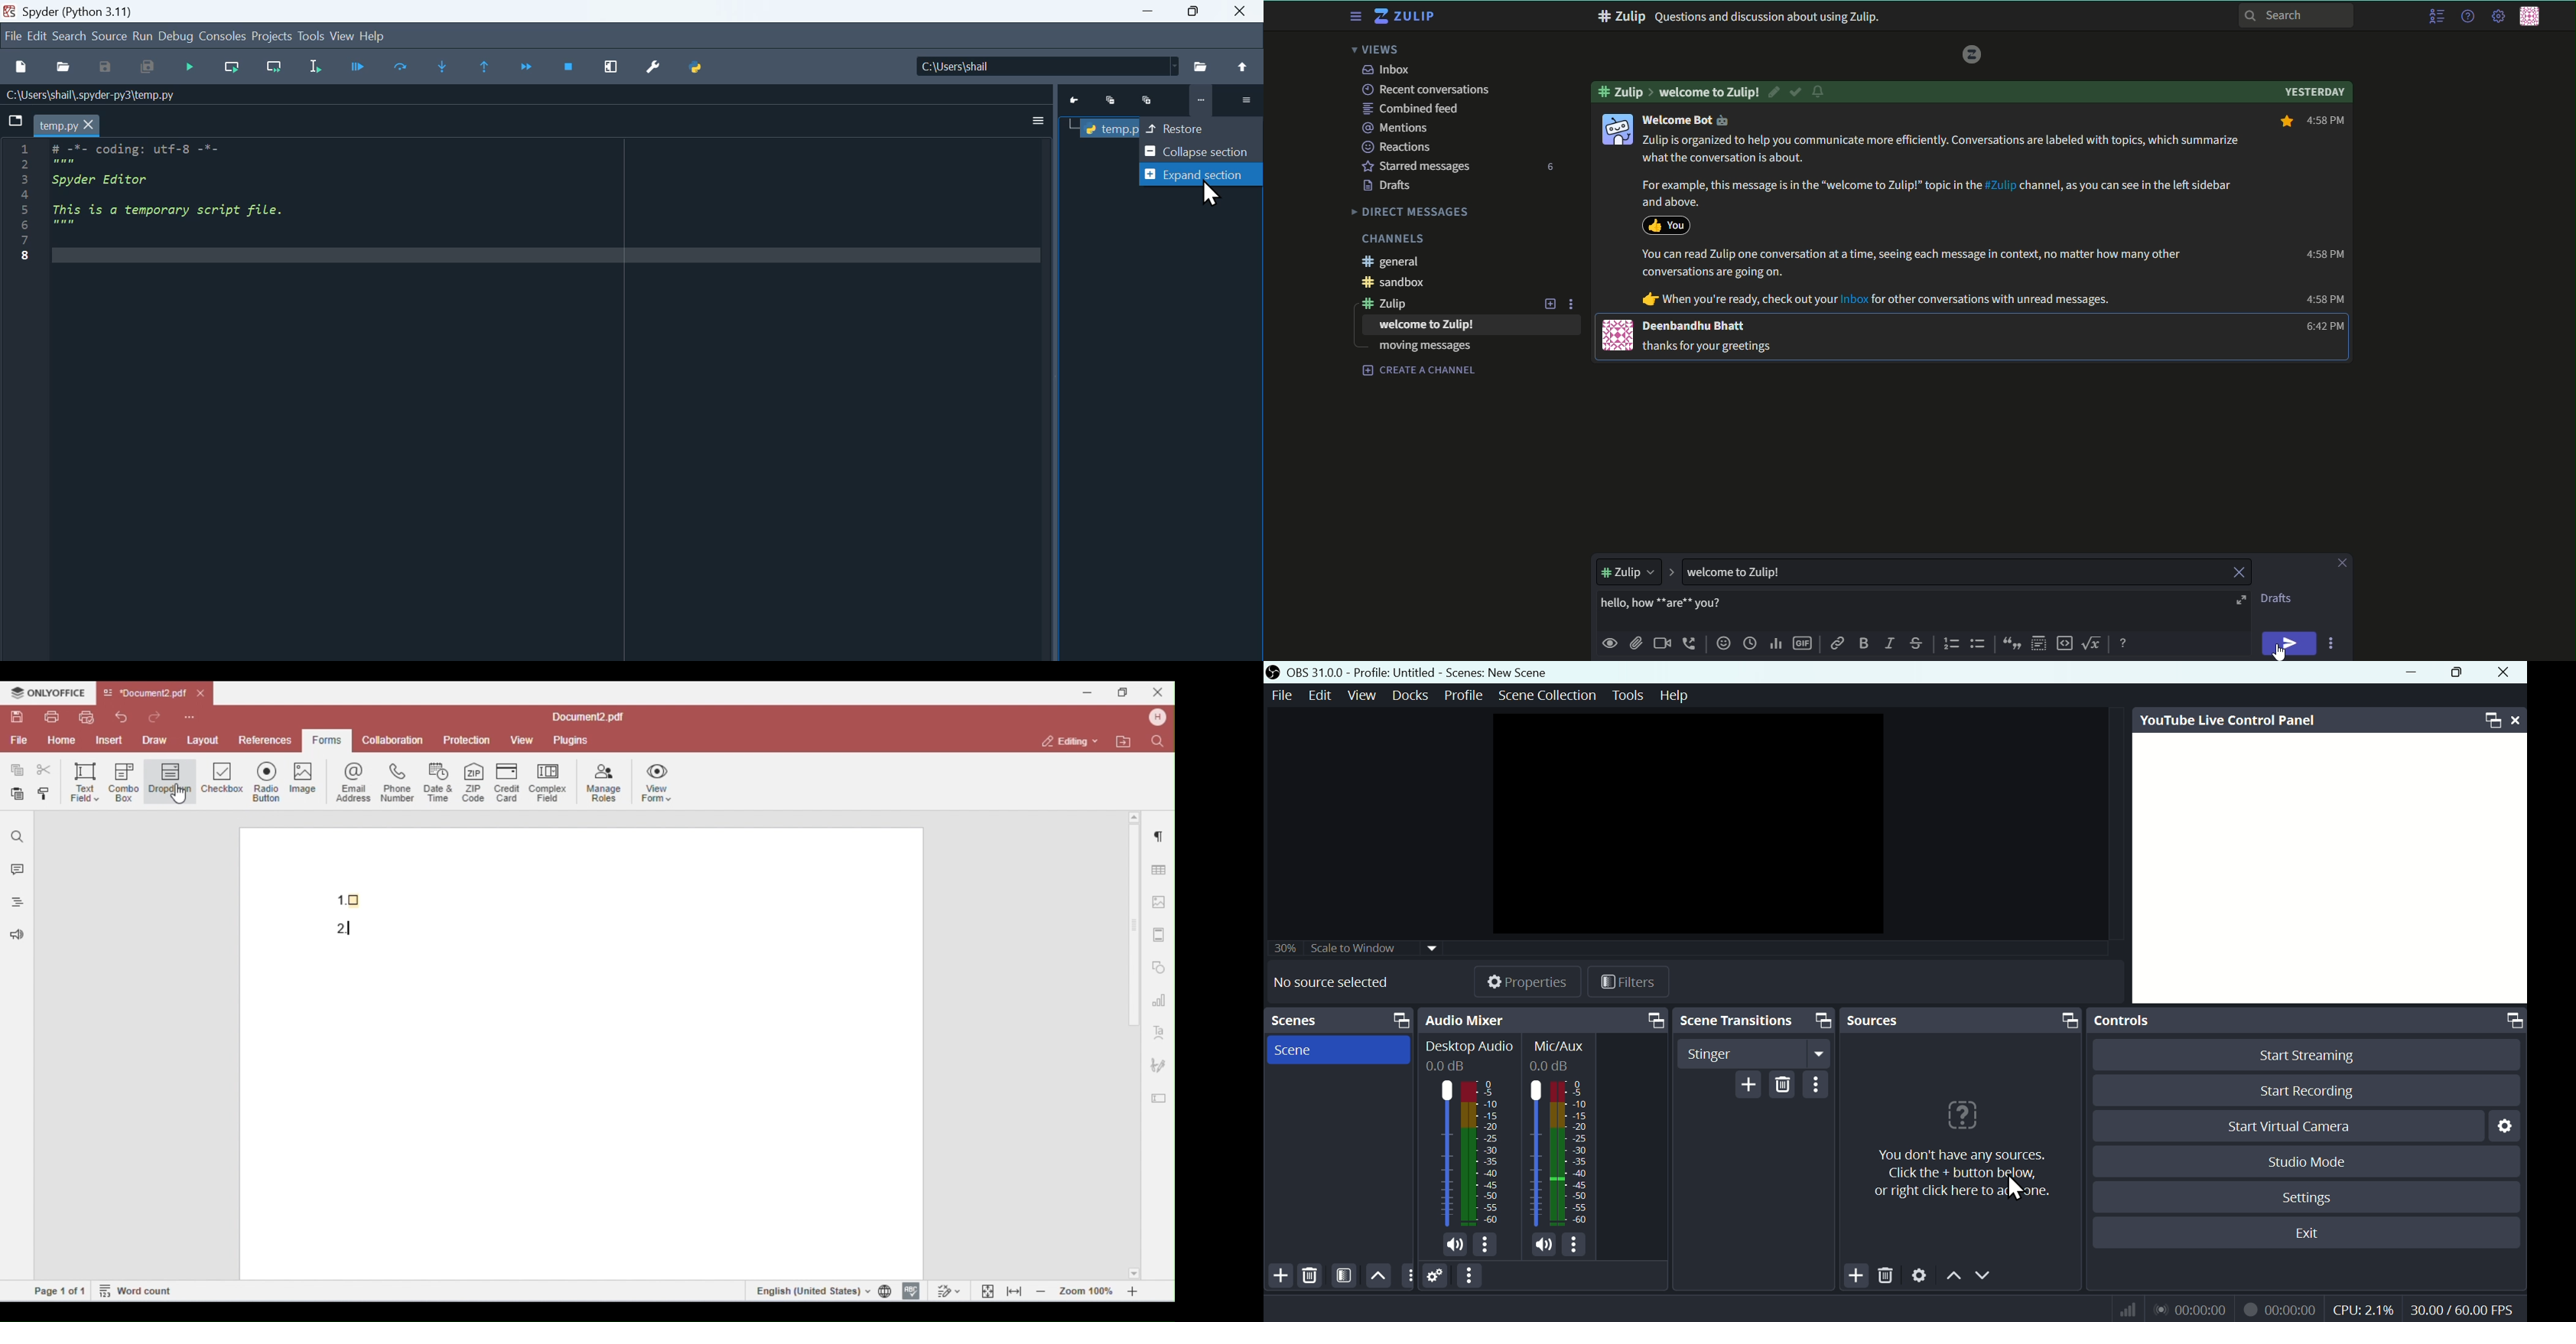  Describe the element at coordinates (2334, 643) in the screenshot. I see `options` at that location.